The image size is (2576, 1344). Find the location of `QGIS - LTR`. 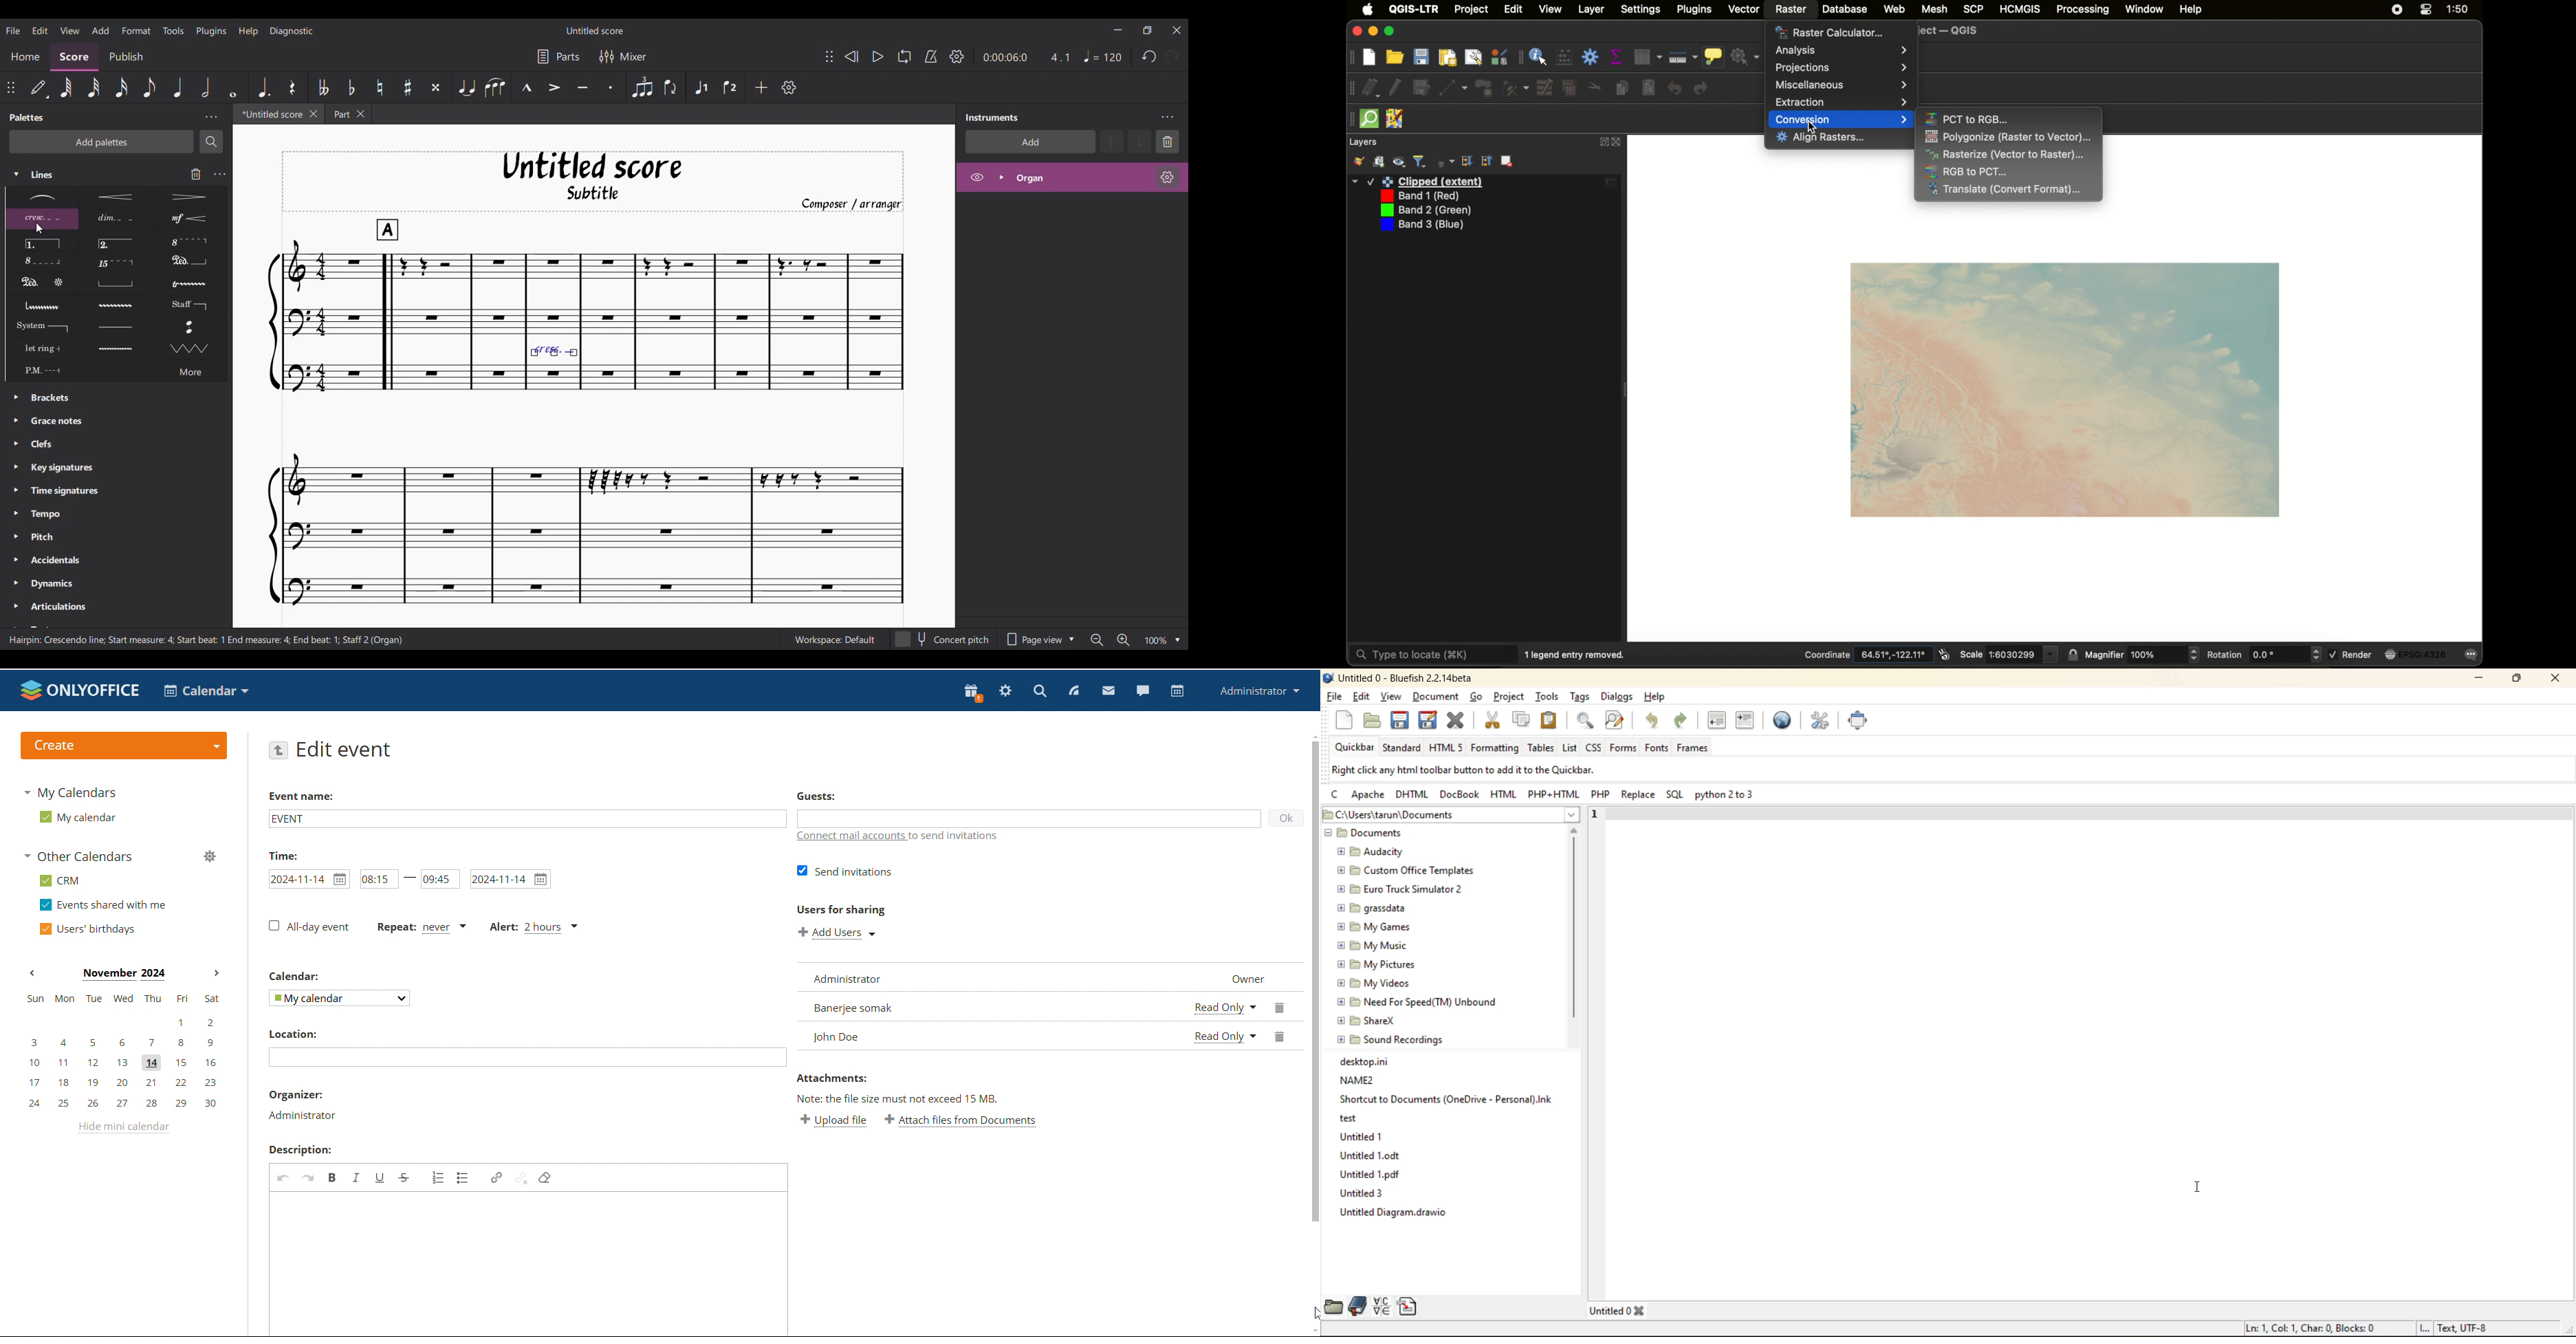

QGIS - LTR is located at coordinates (1414, 9).